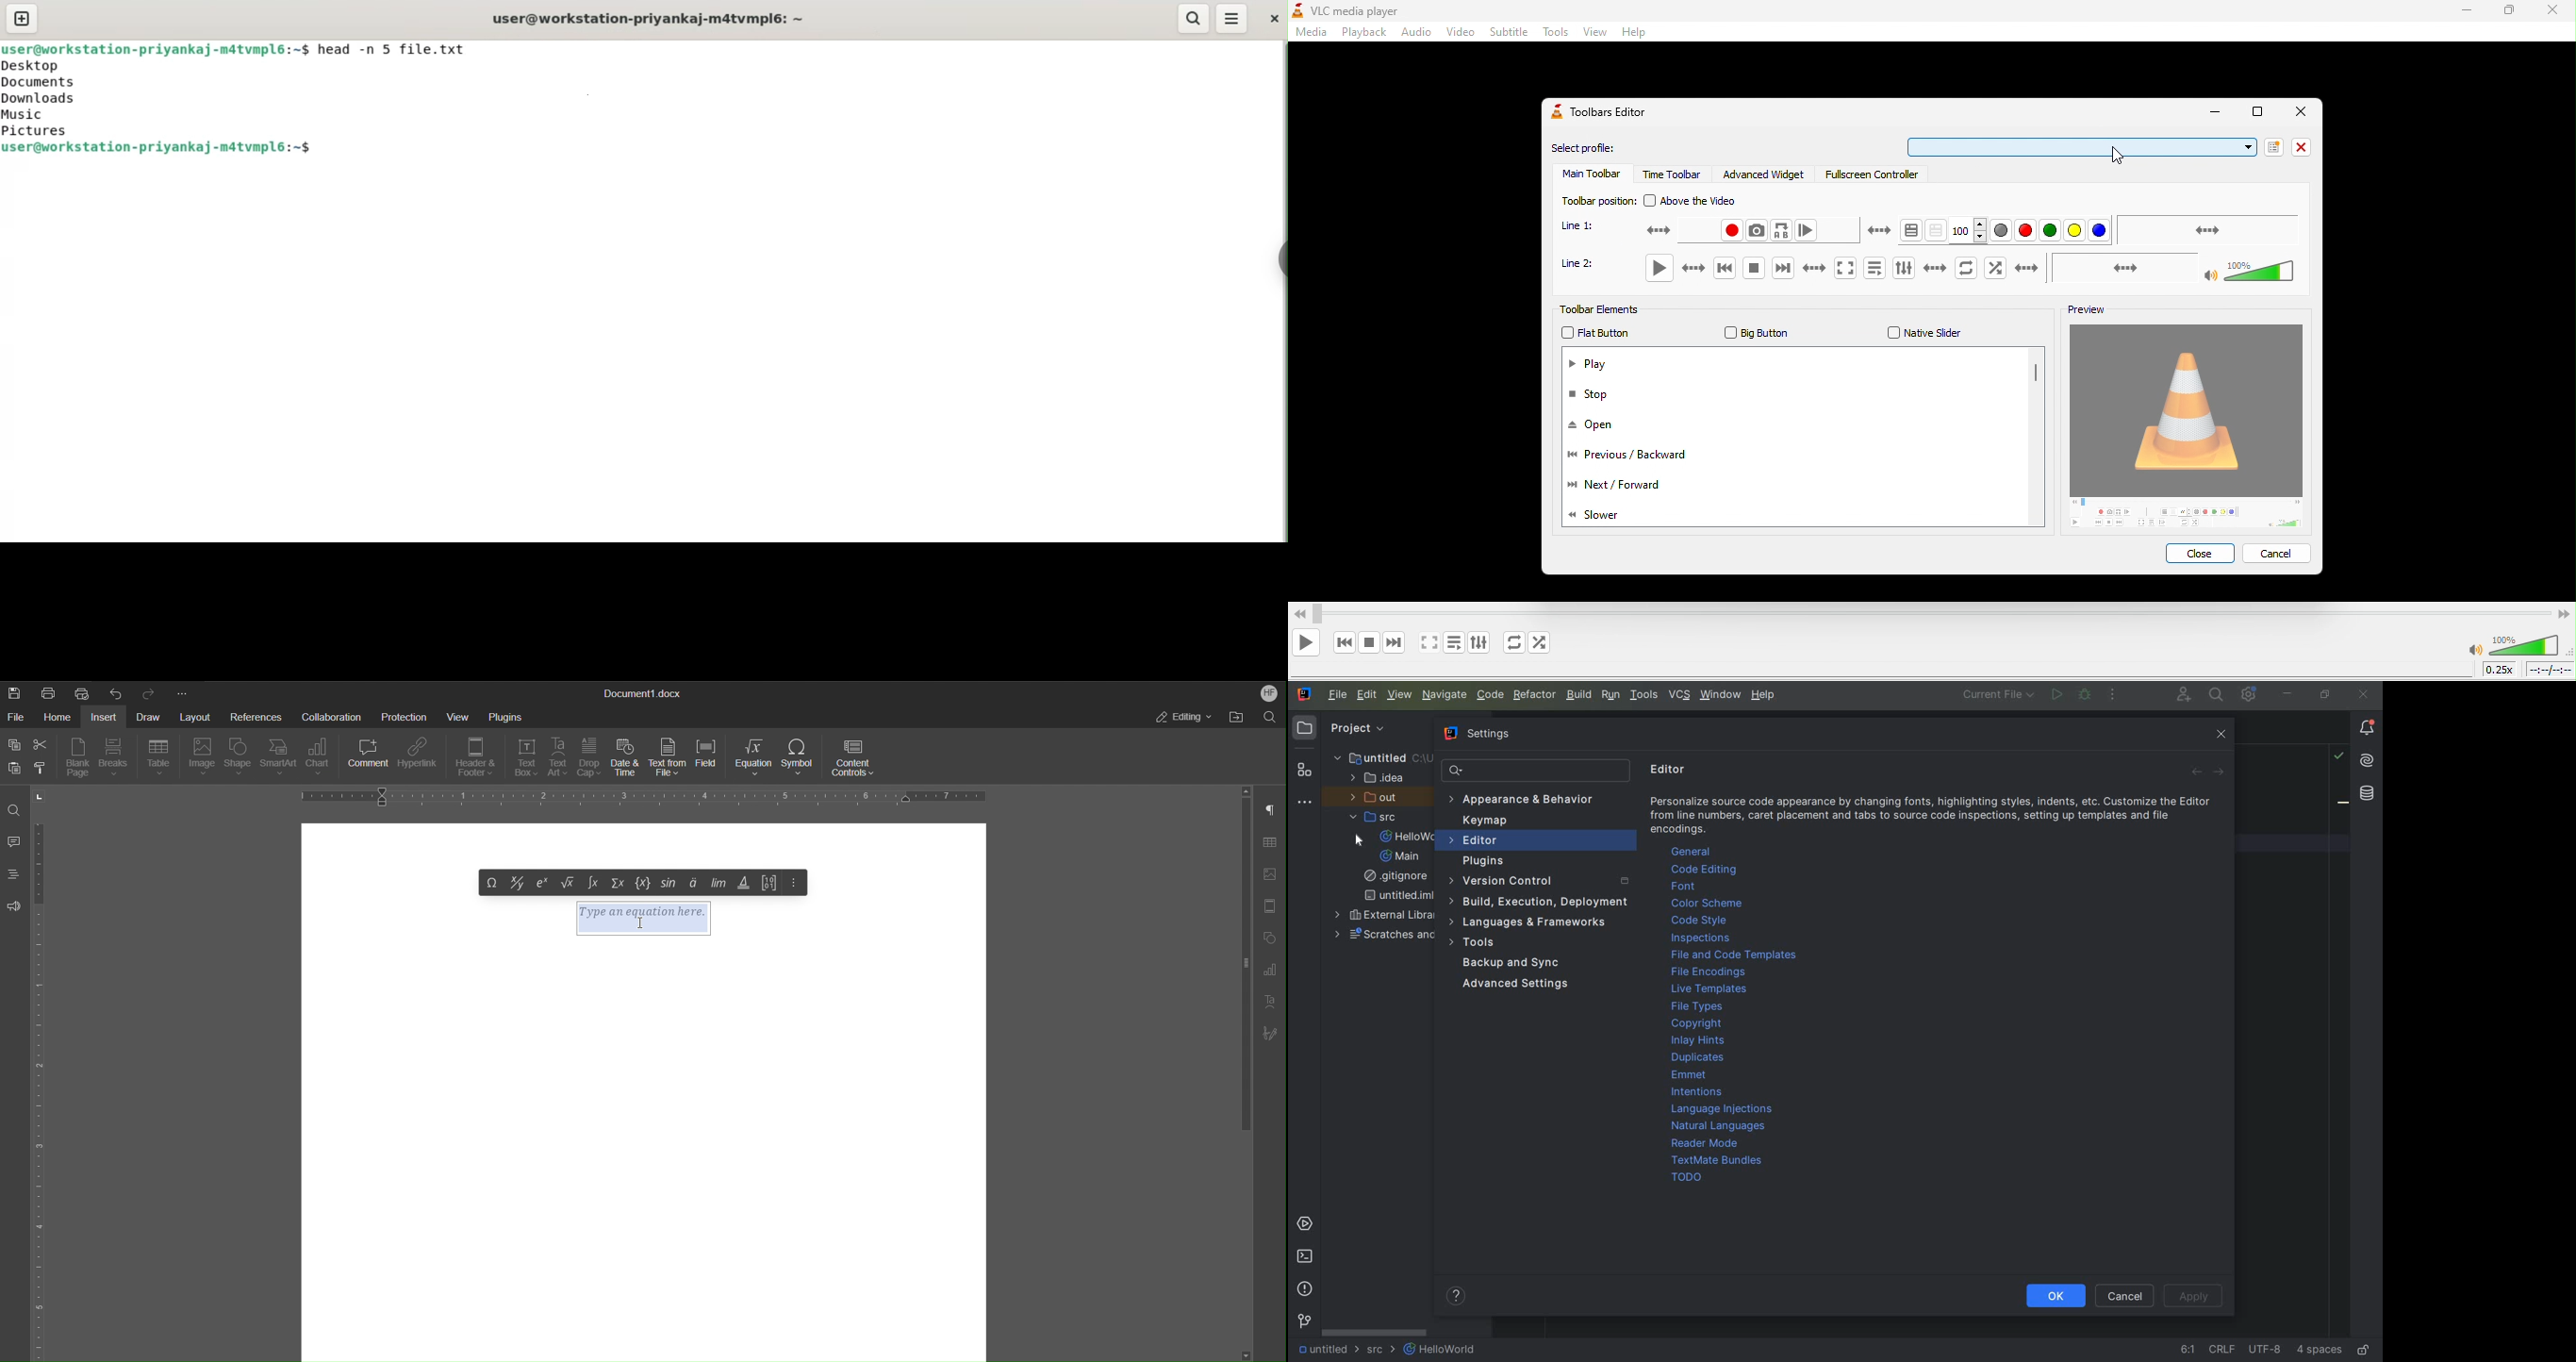  Describe the element at coordinates (1511, 643) in the screenshot. I see `click to toggle between loop all` at that location.